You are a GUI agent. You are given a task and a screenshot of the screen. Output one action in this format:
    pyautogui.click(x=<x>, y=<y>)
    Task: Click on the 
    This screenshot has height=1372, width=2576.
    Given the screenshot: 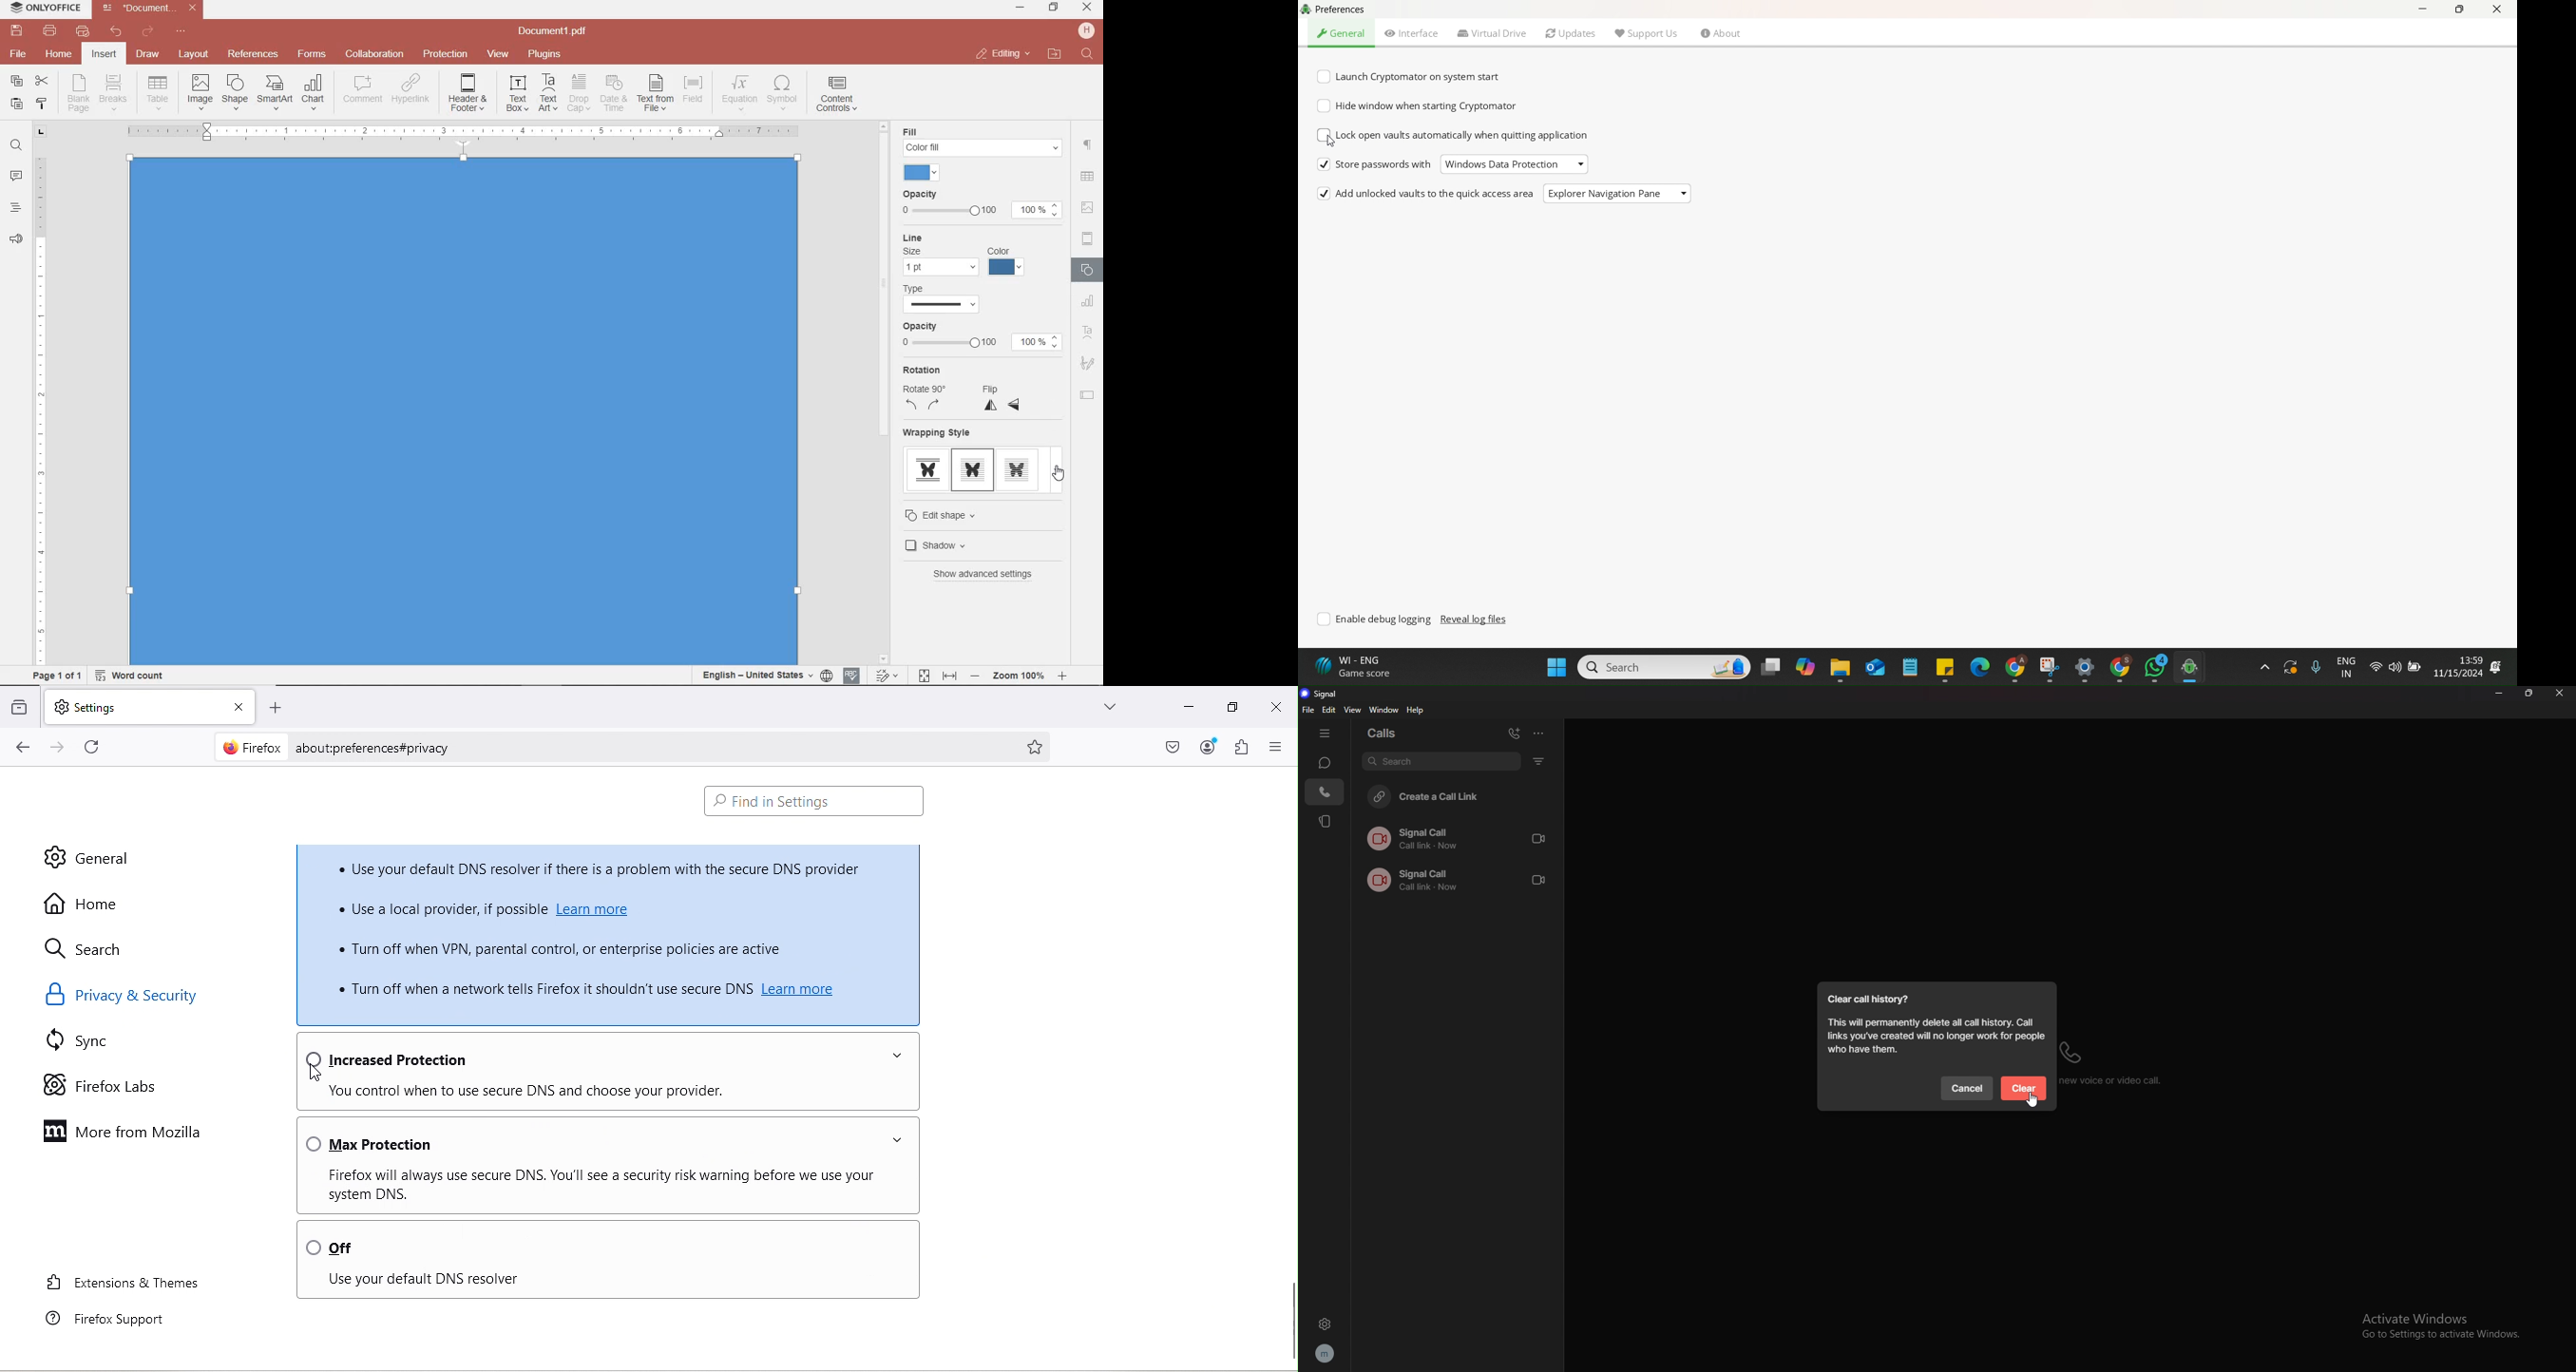 What is the action you would take?
    pyautogui.click(x=1019, y=676)
    